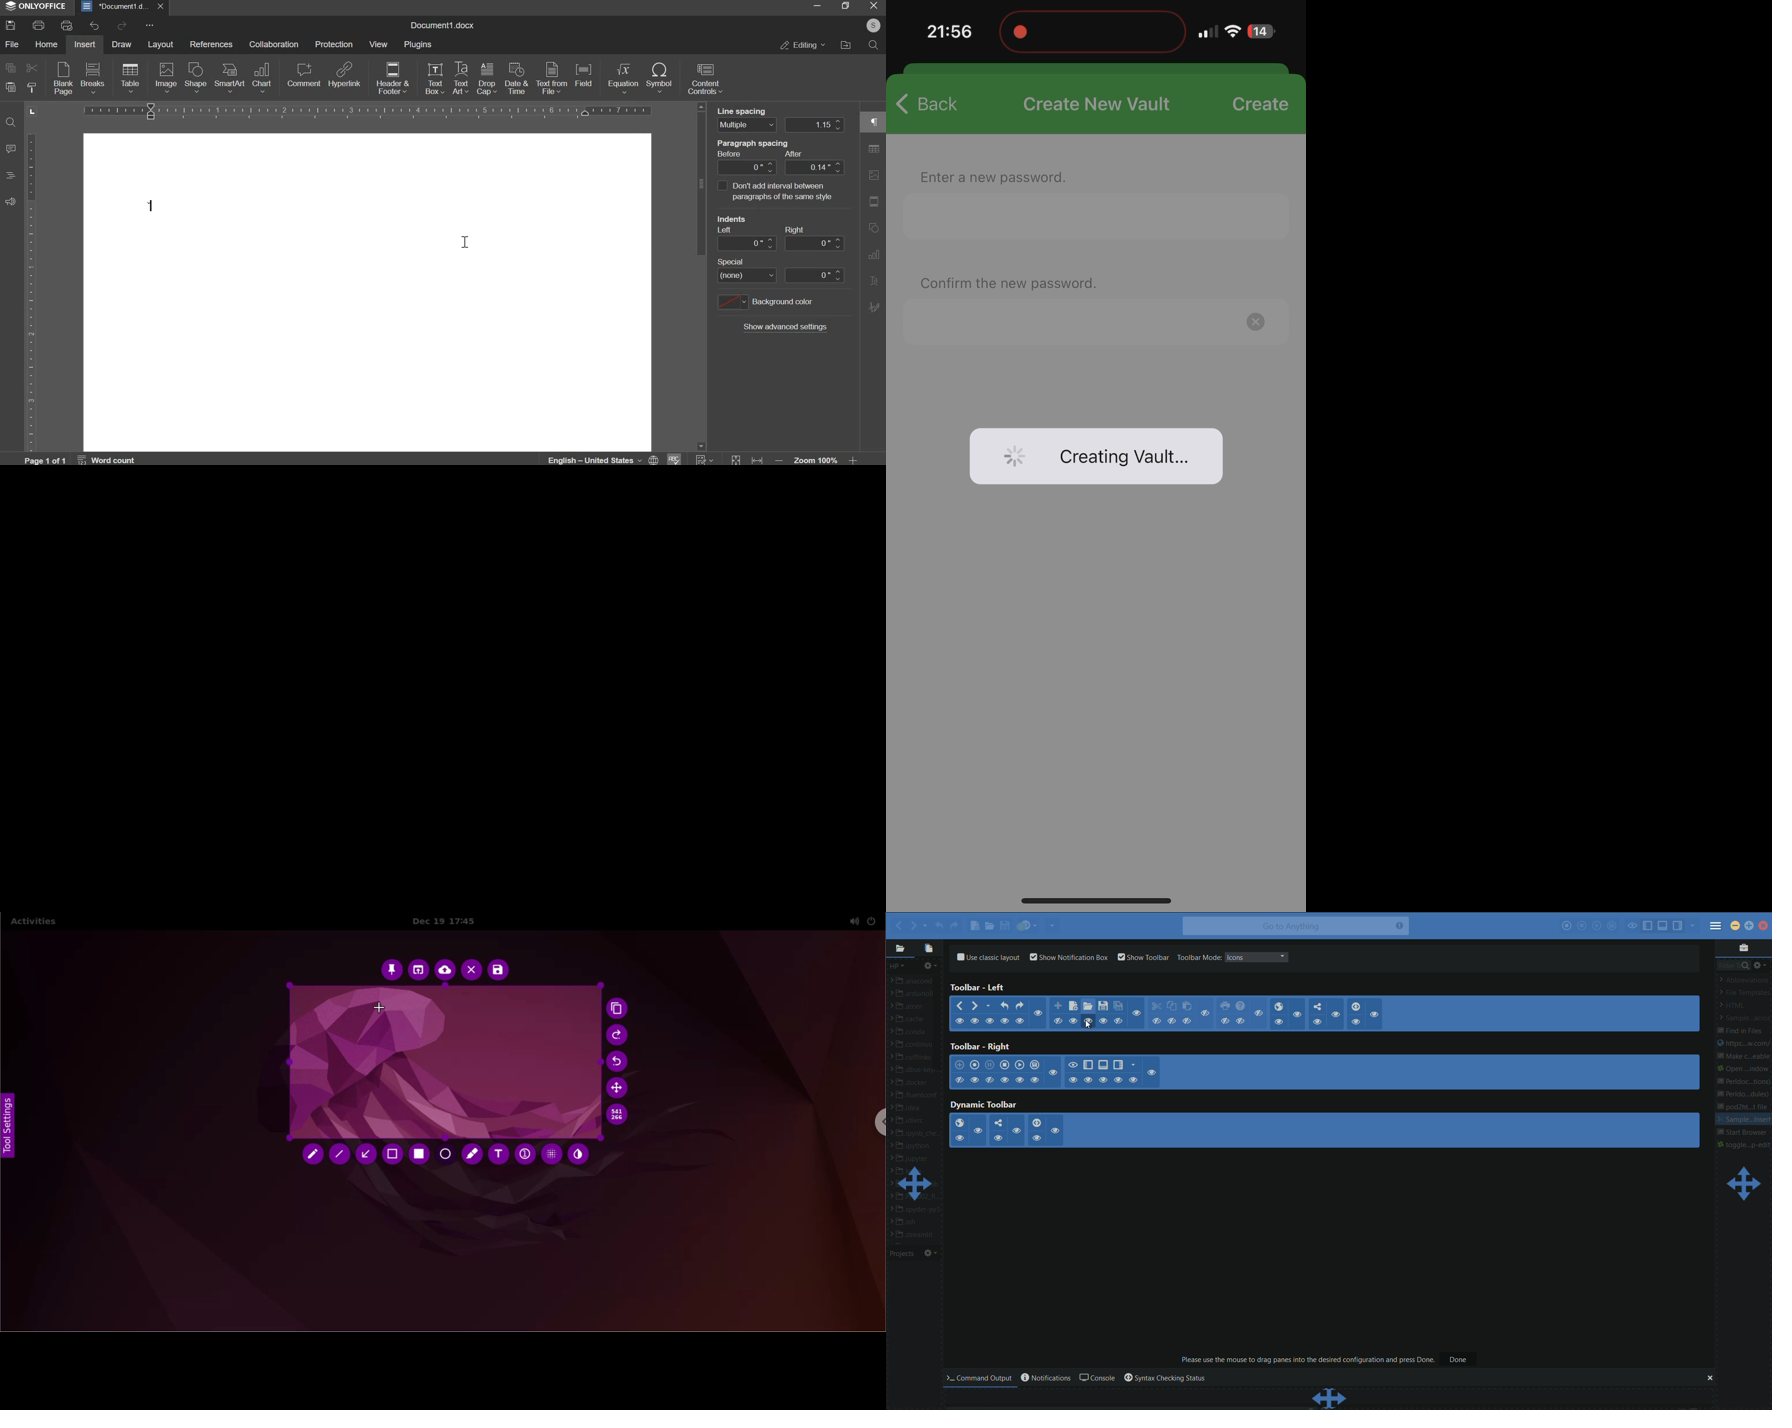 The width and height of the screenshot is (1792, 1428). What do you see at coordinates (751, 262) in the screenshot?
I see `` at bounding box center [751, 262].